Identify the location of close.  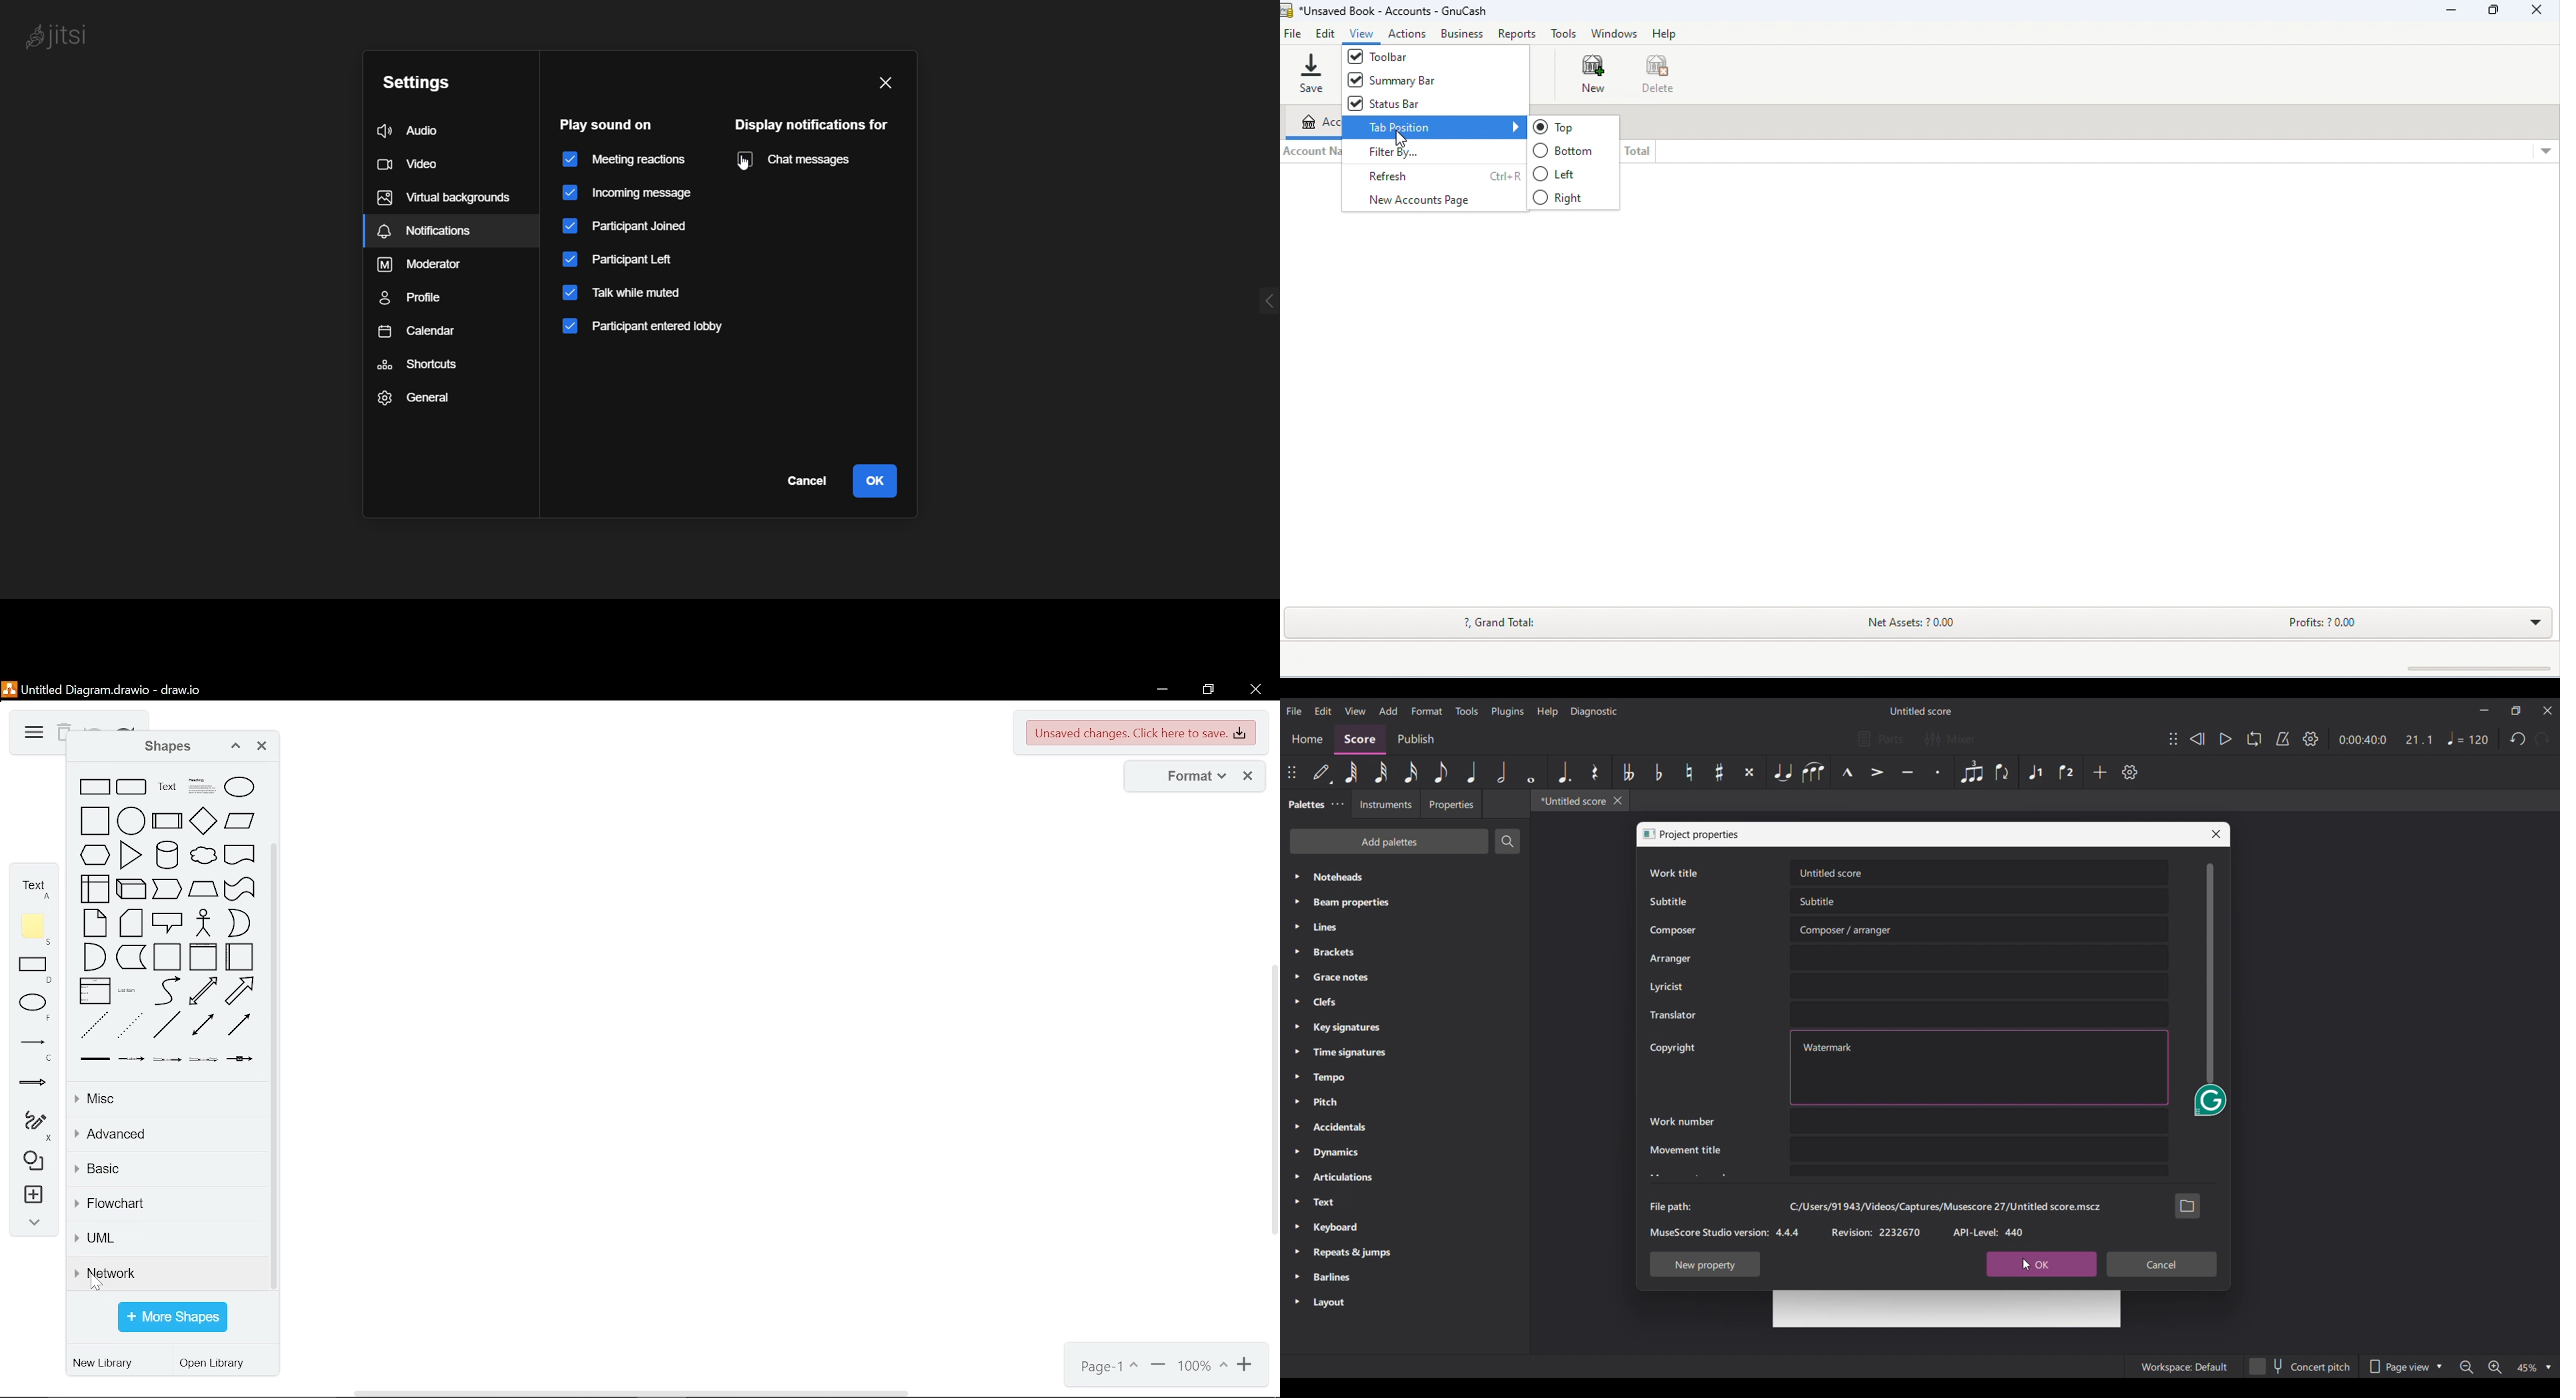
(1254, 691).